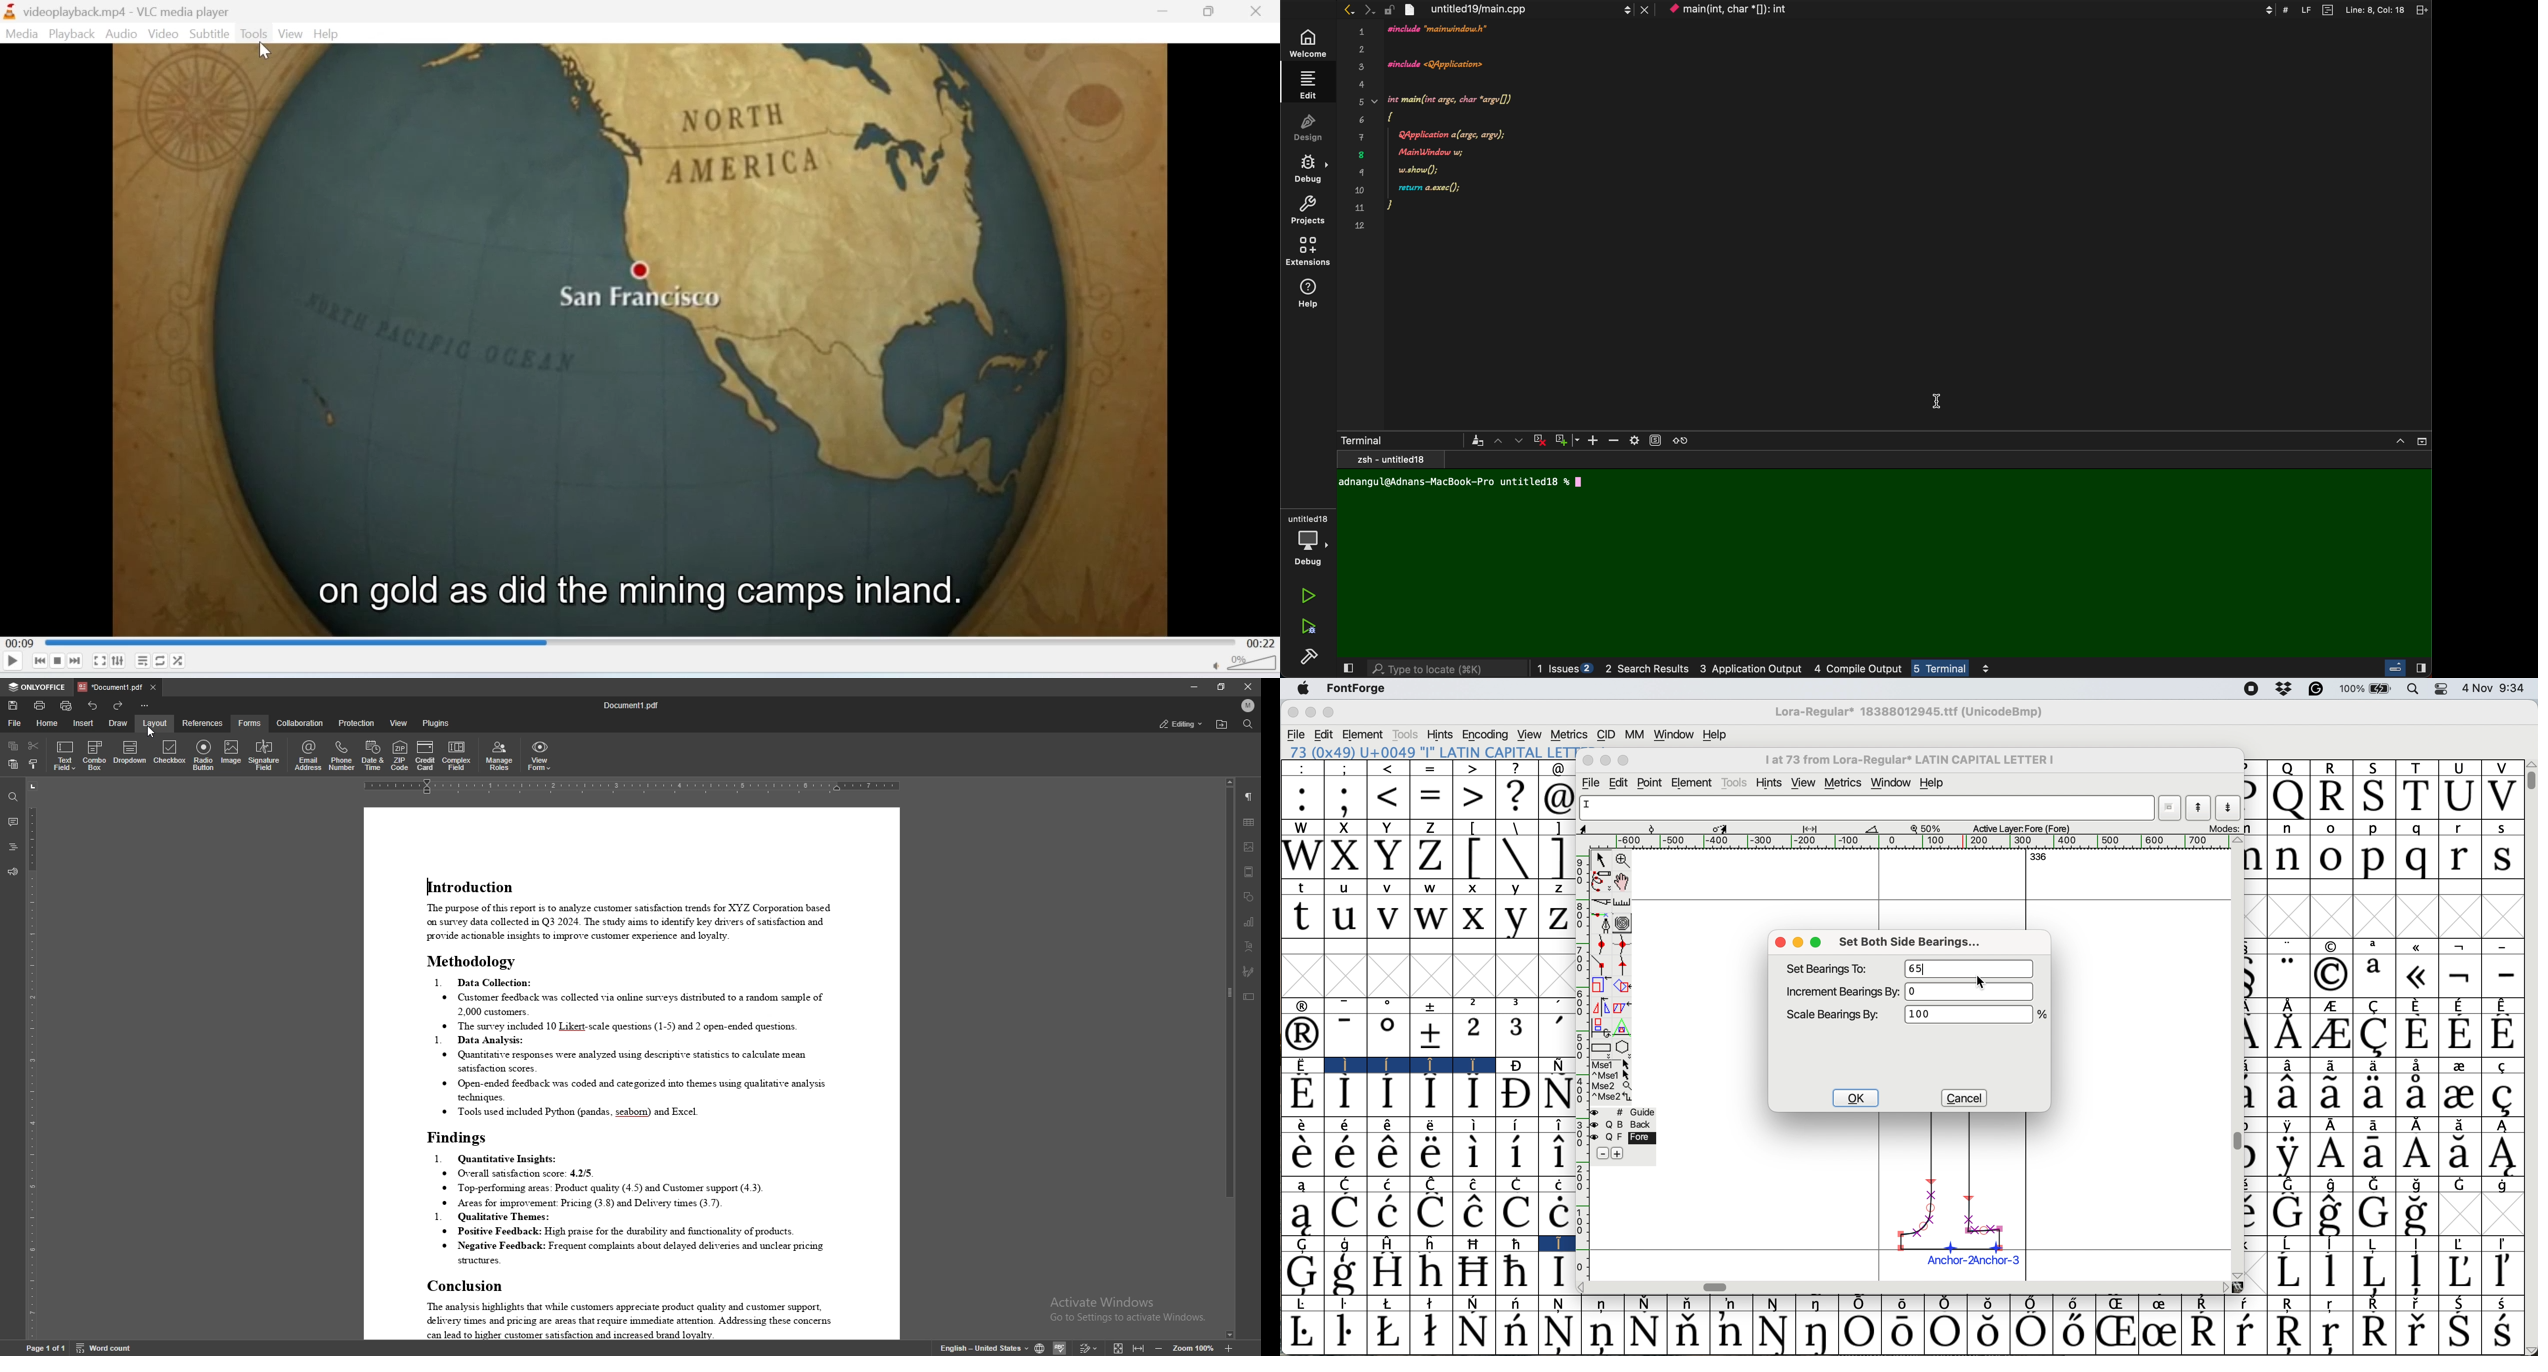  What do you see at coordinates (2461, 1243) in the screenshot?
I see `Symbol` at bounding box center [2461, 1243].